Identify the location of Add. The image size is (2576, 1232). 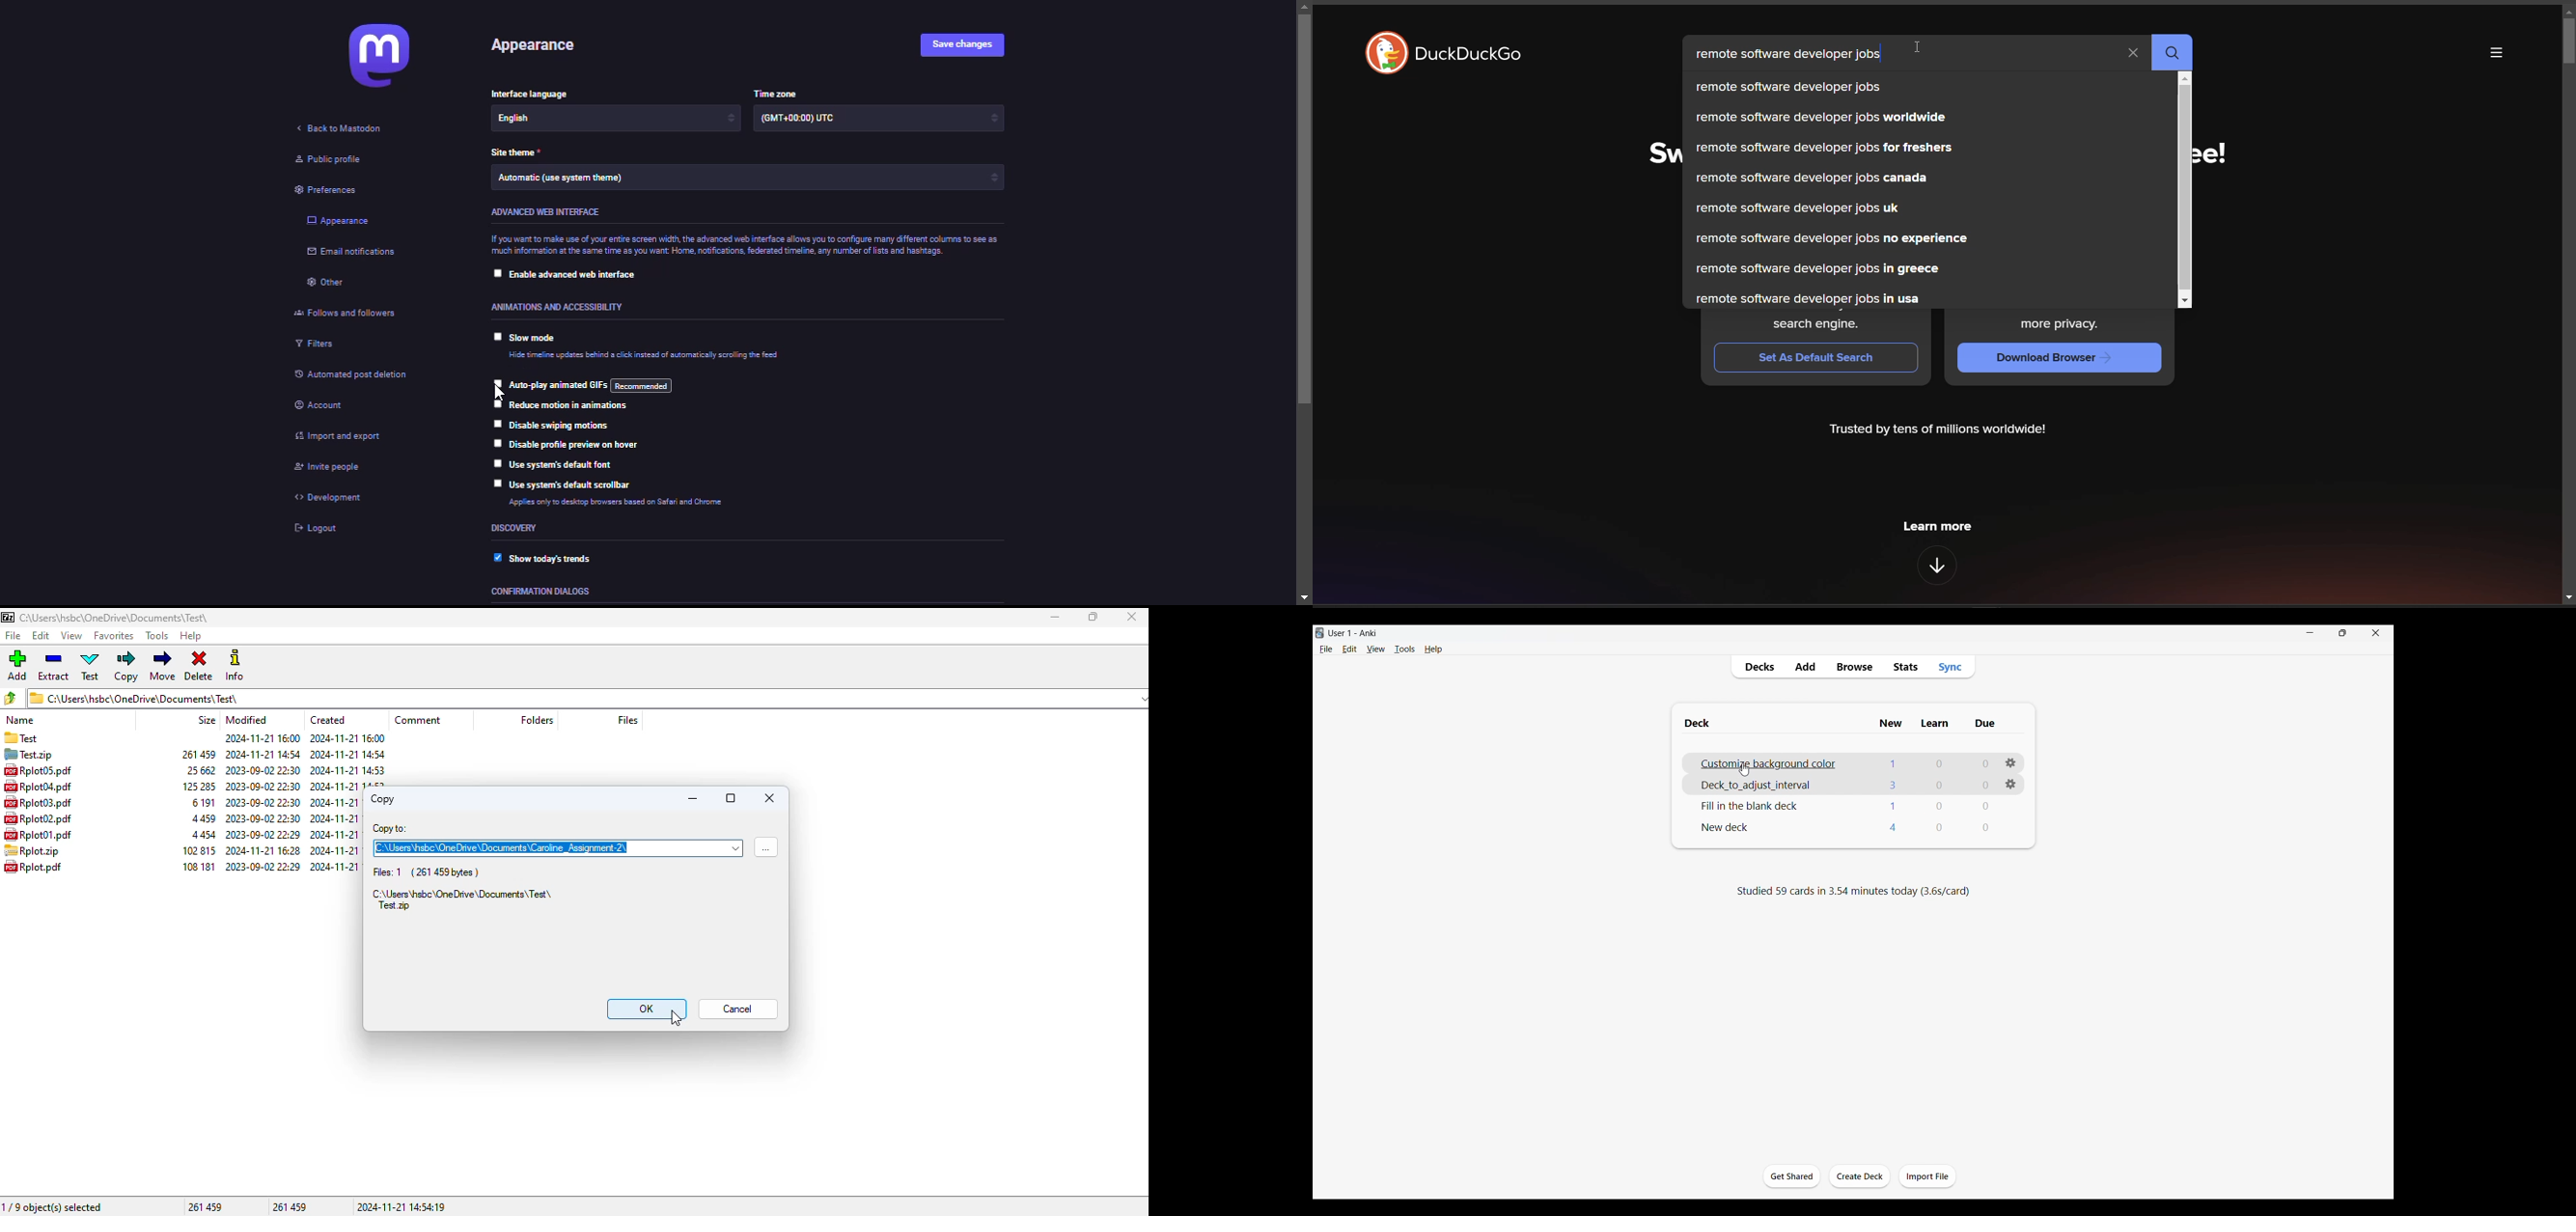
(1805, 667).